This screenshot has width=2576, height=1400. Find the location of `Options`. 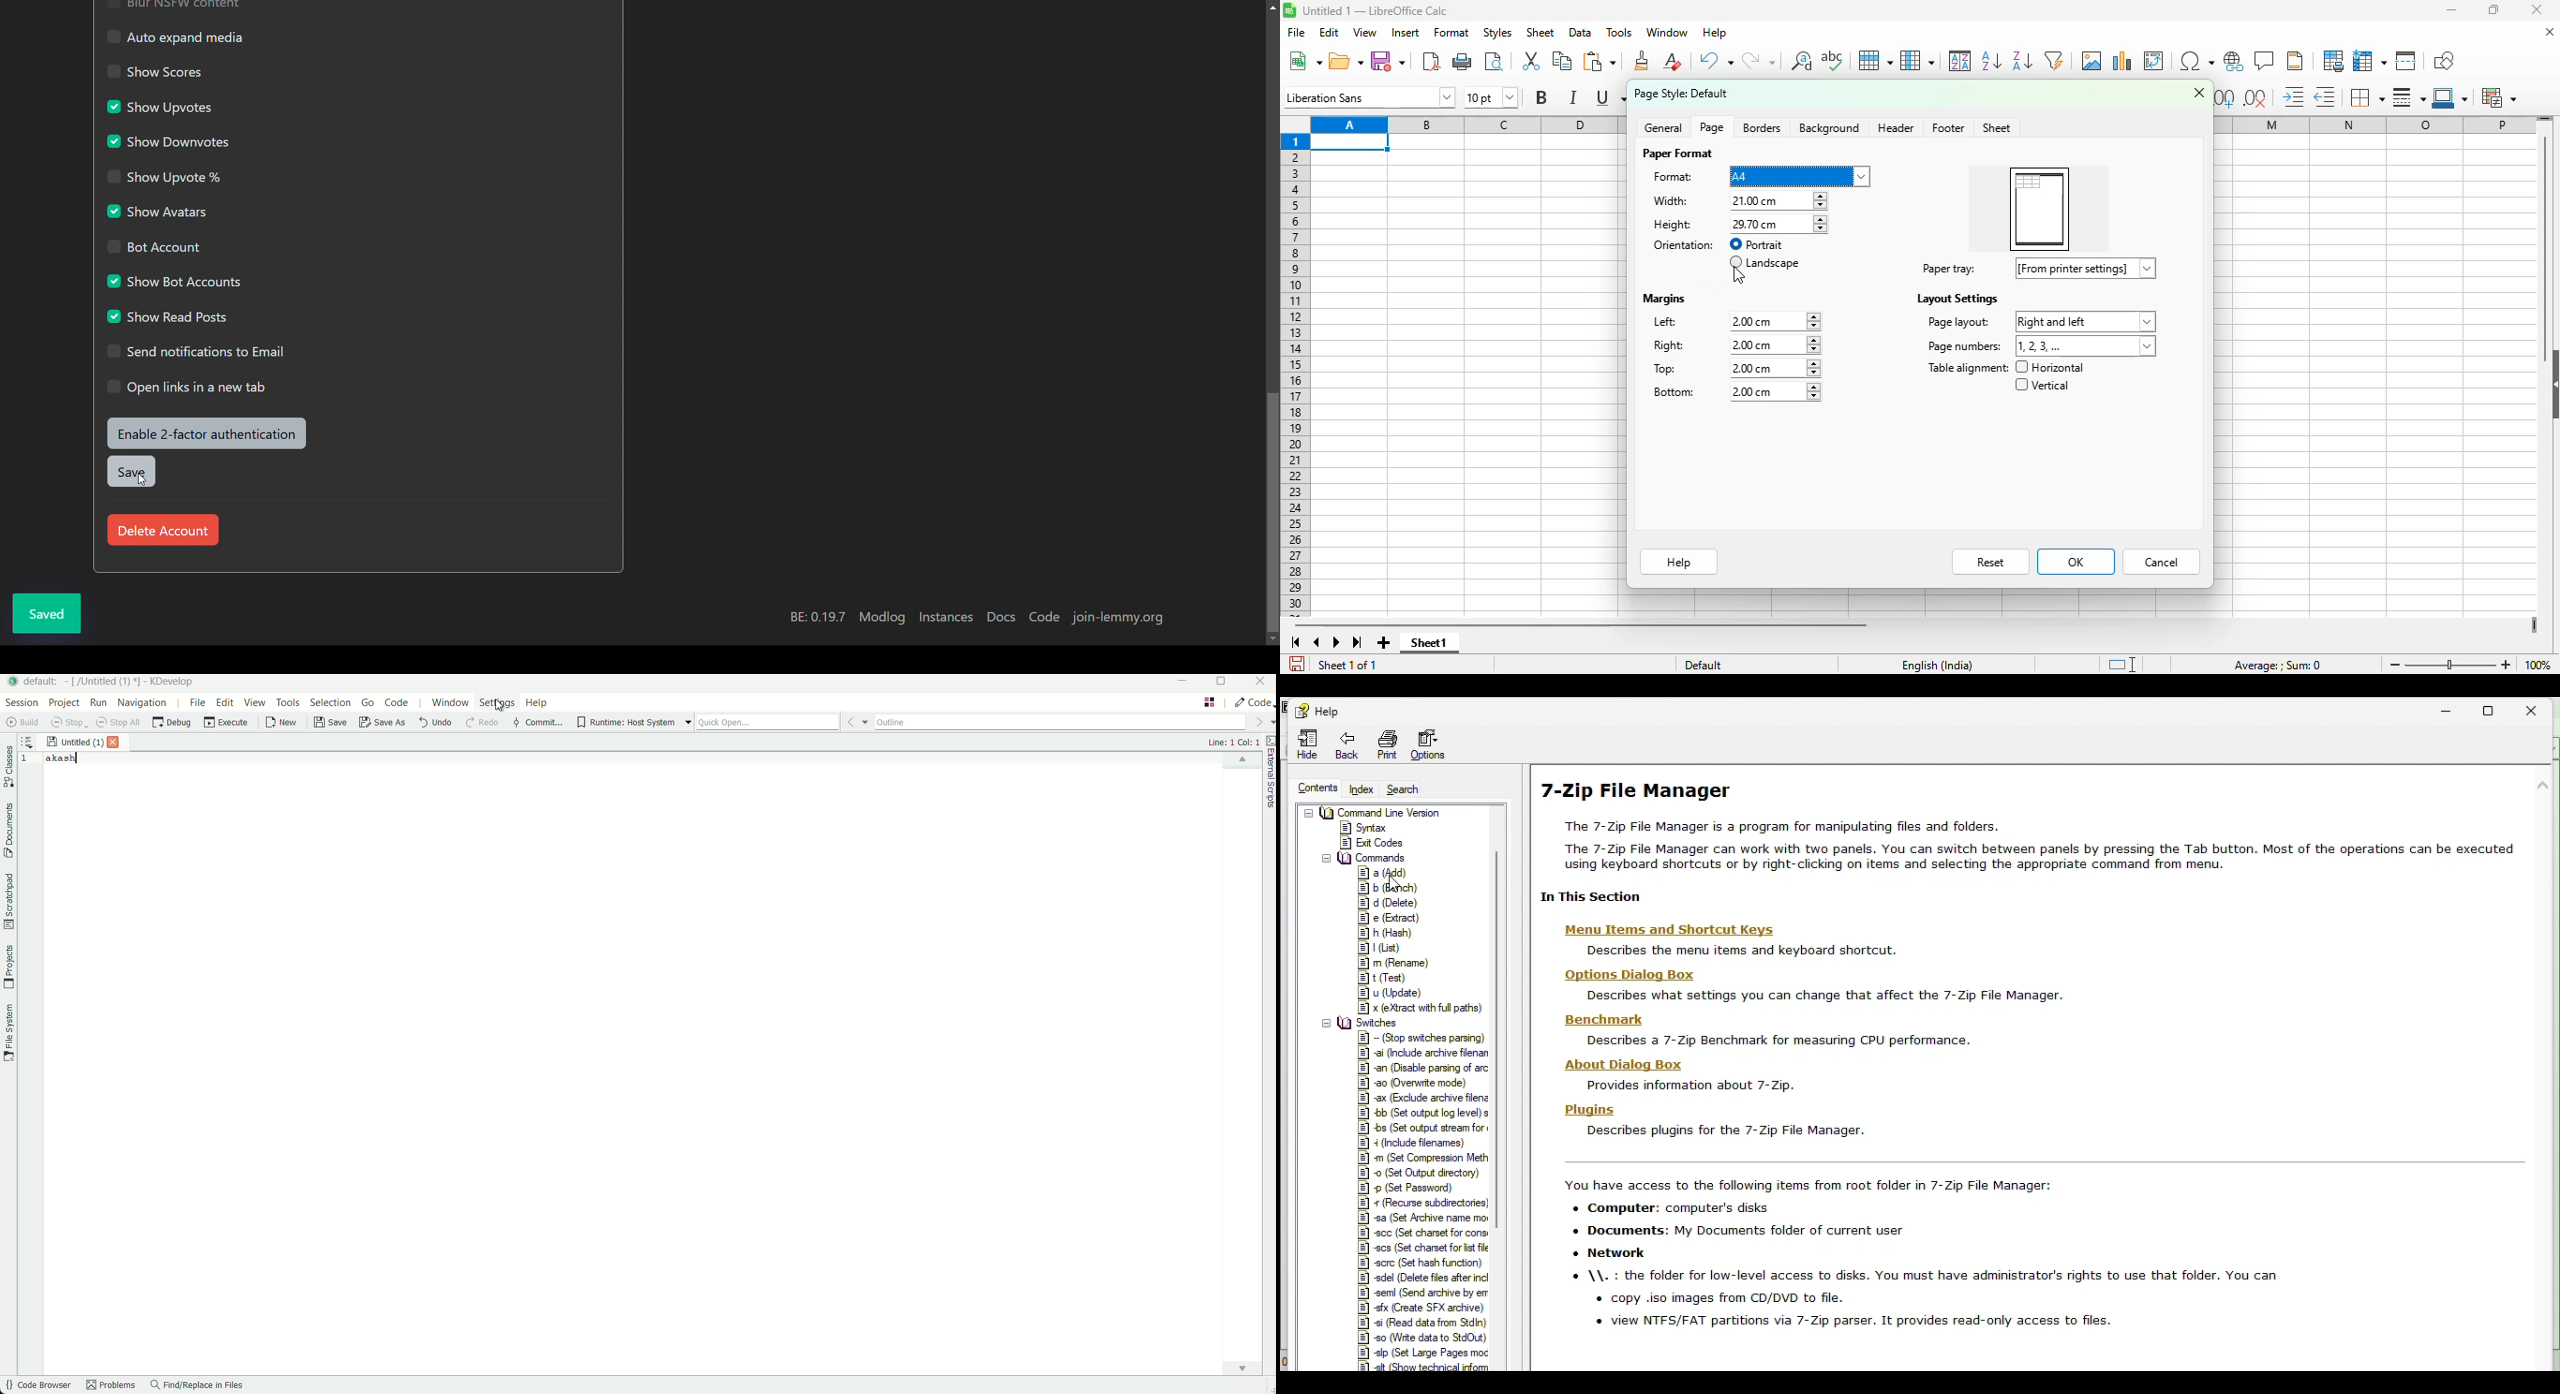

Options is located at coordinates (1429, 742).